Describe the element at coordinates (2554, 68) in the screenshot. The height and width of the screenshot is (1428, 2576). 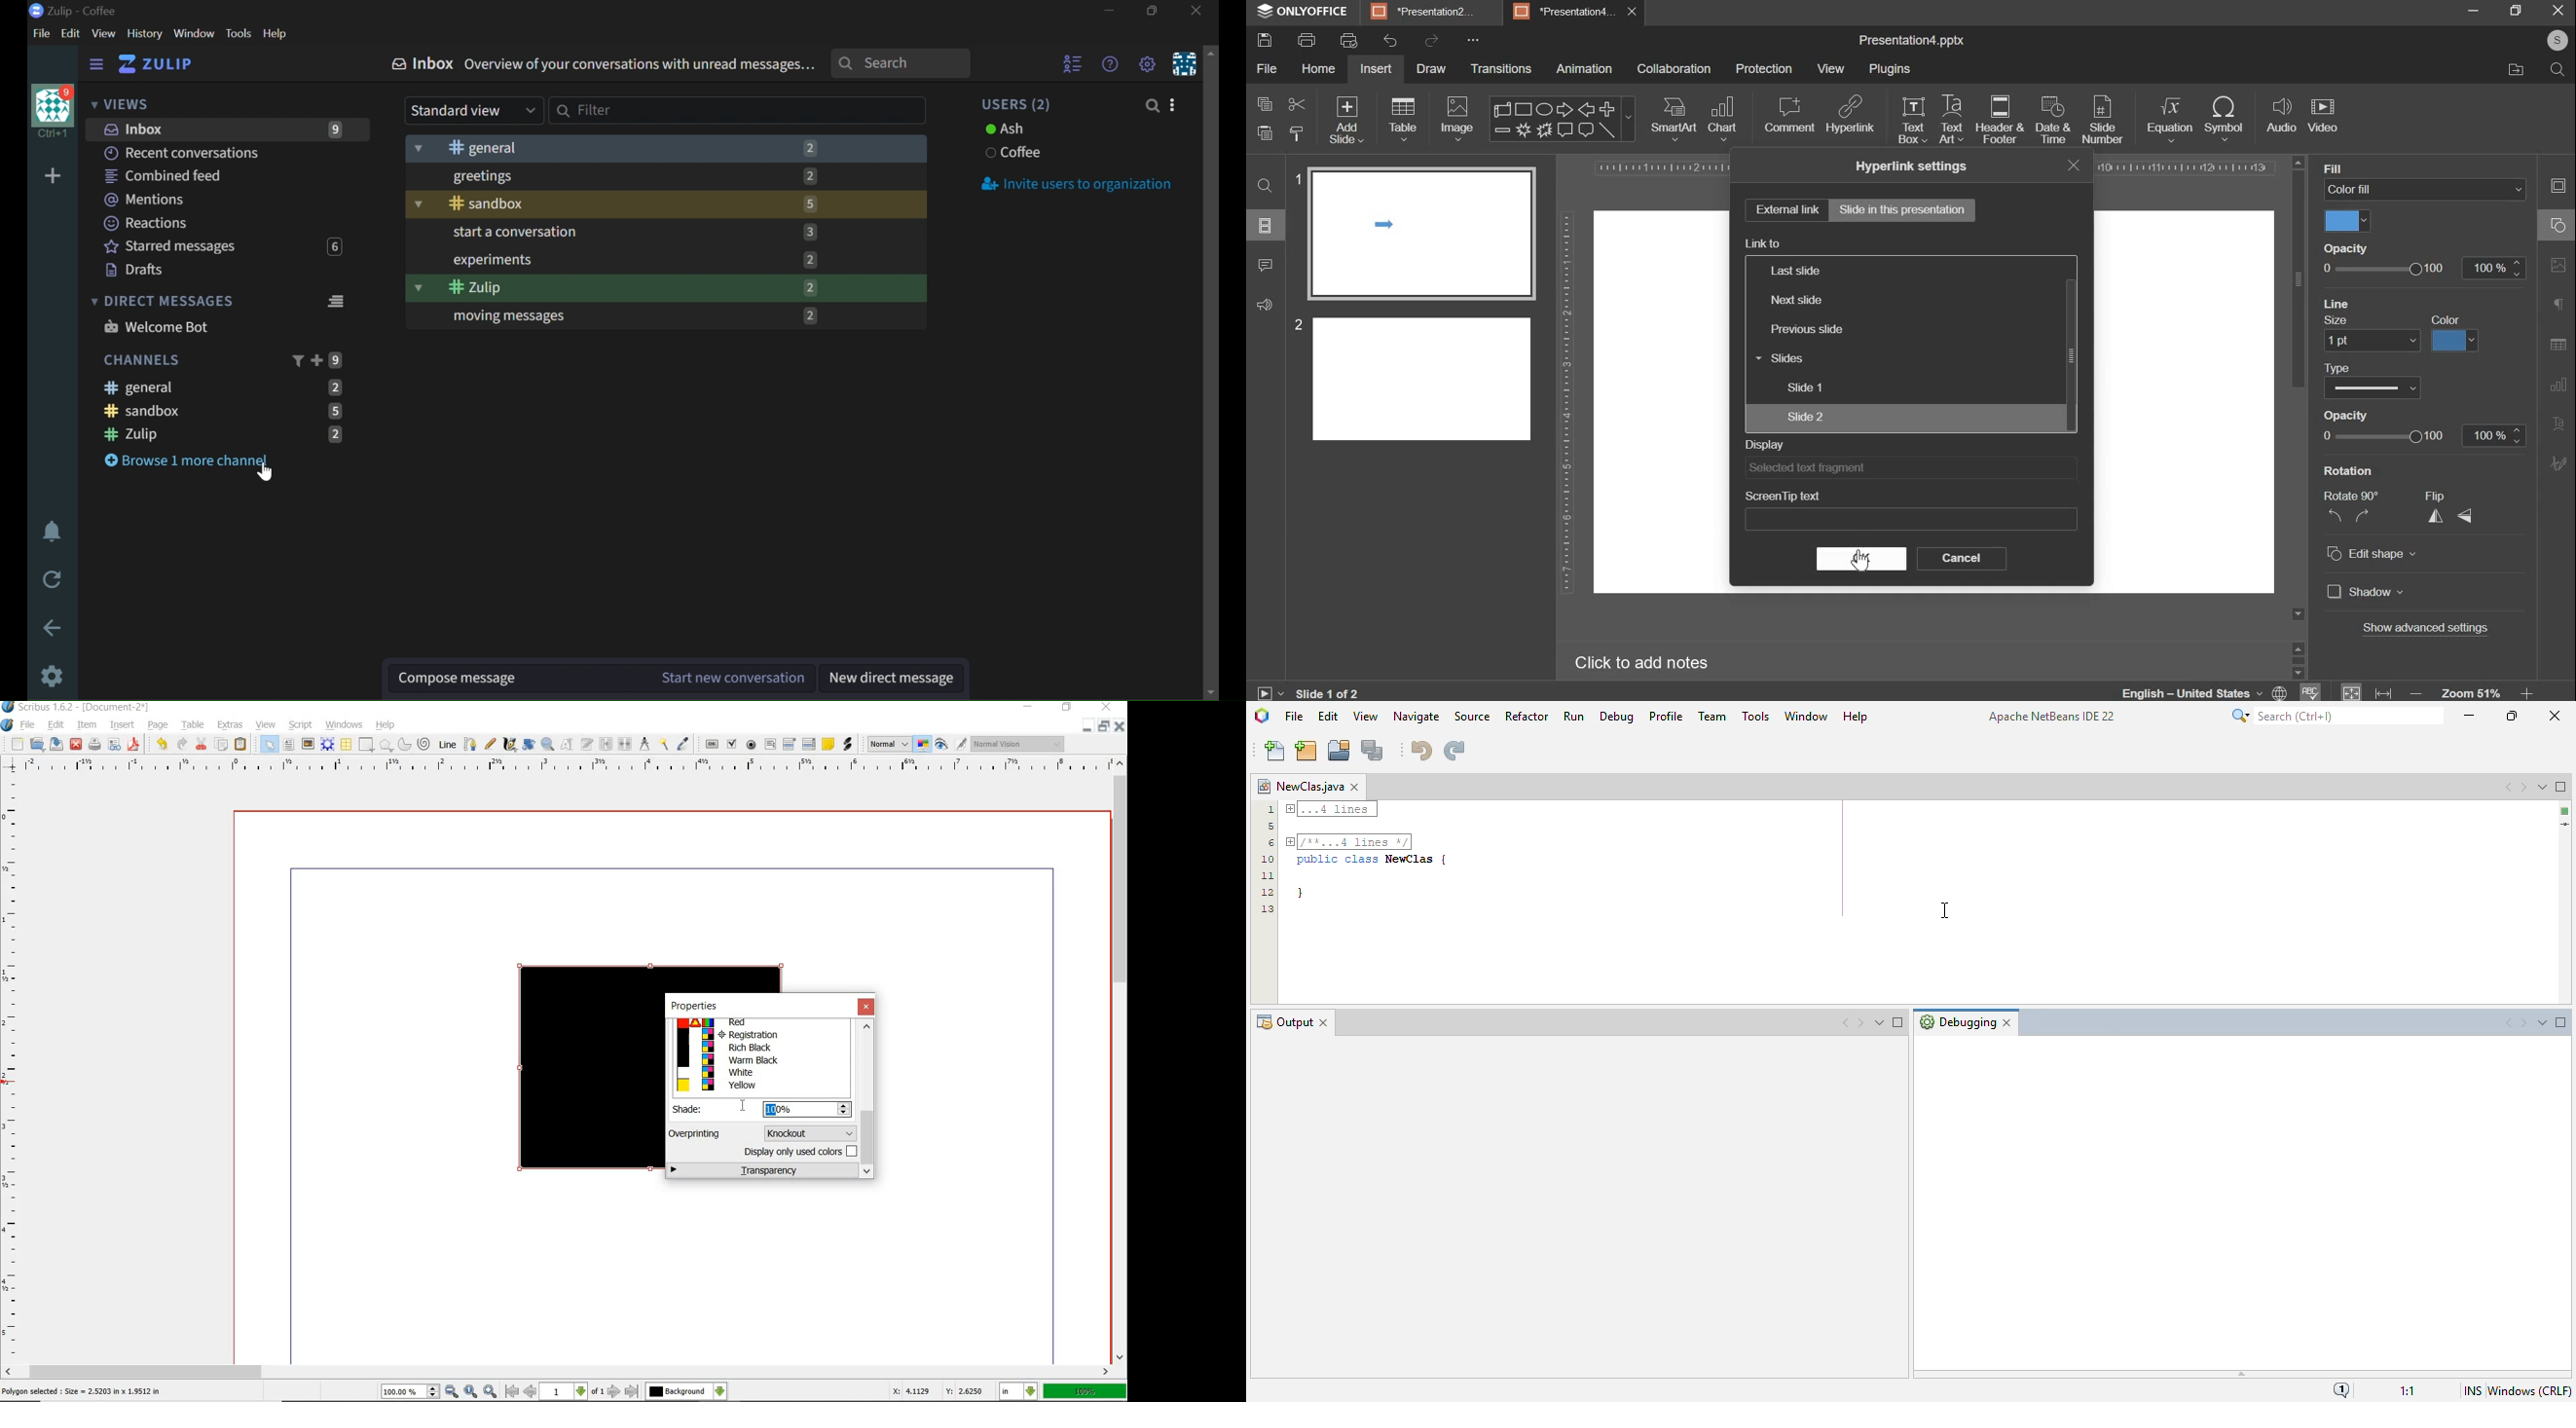
I see `search` at that location.